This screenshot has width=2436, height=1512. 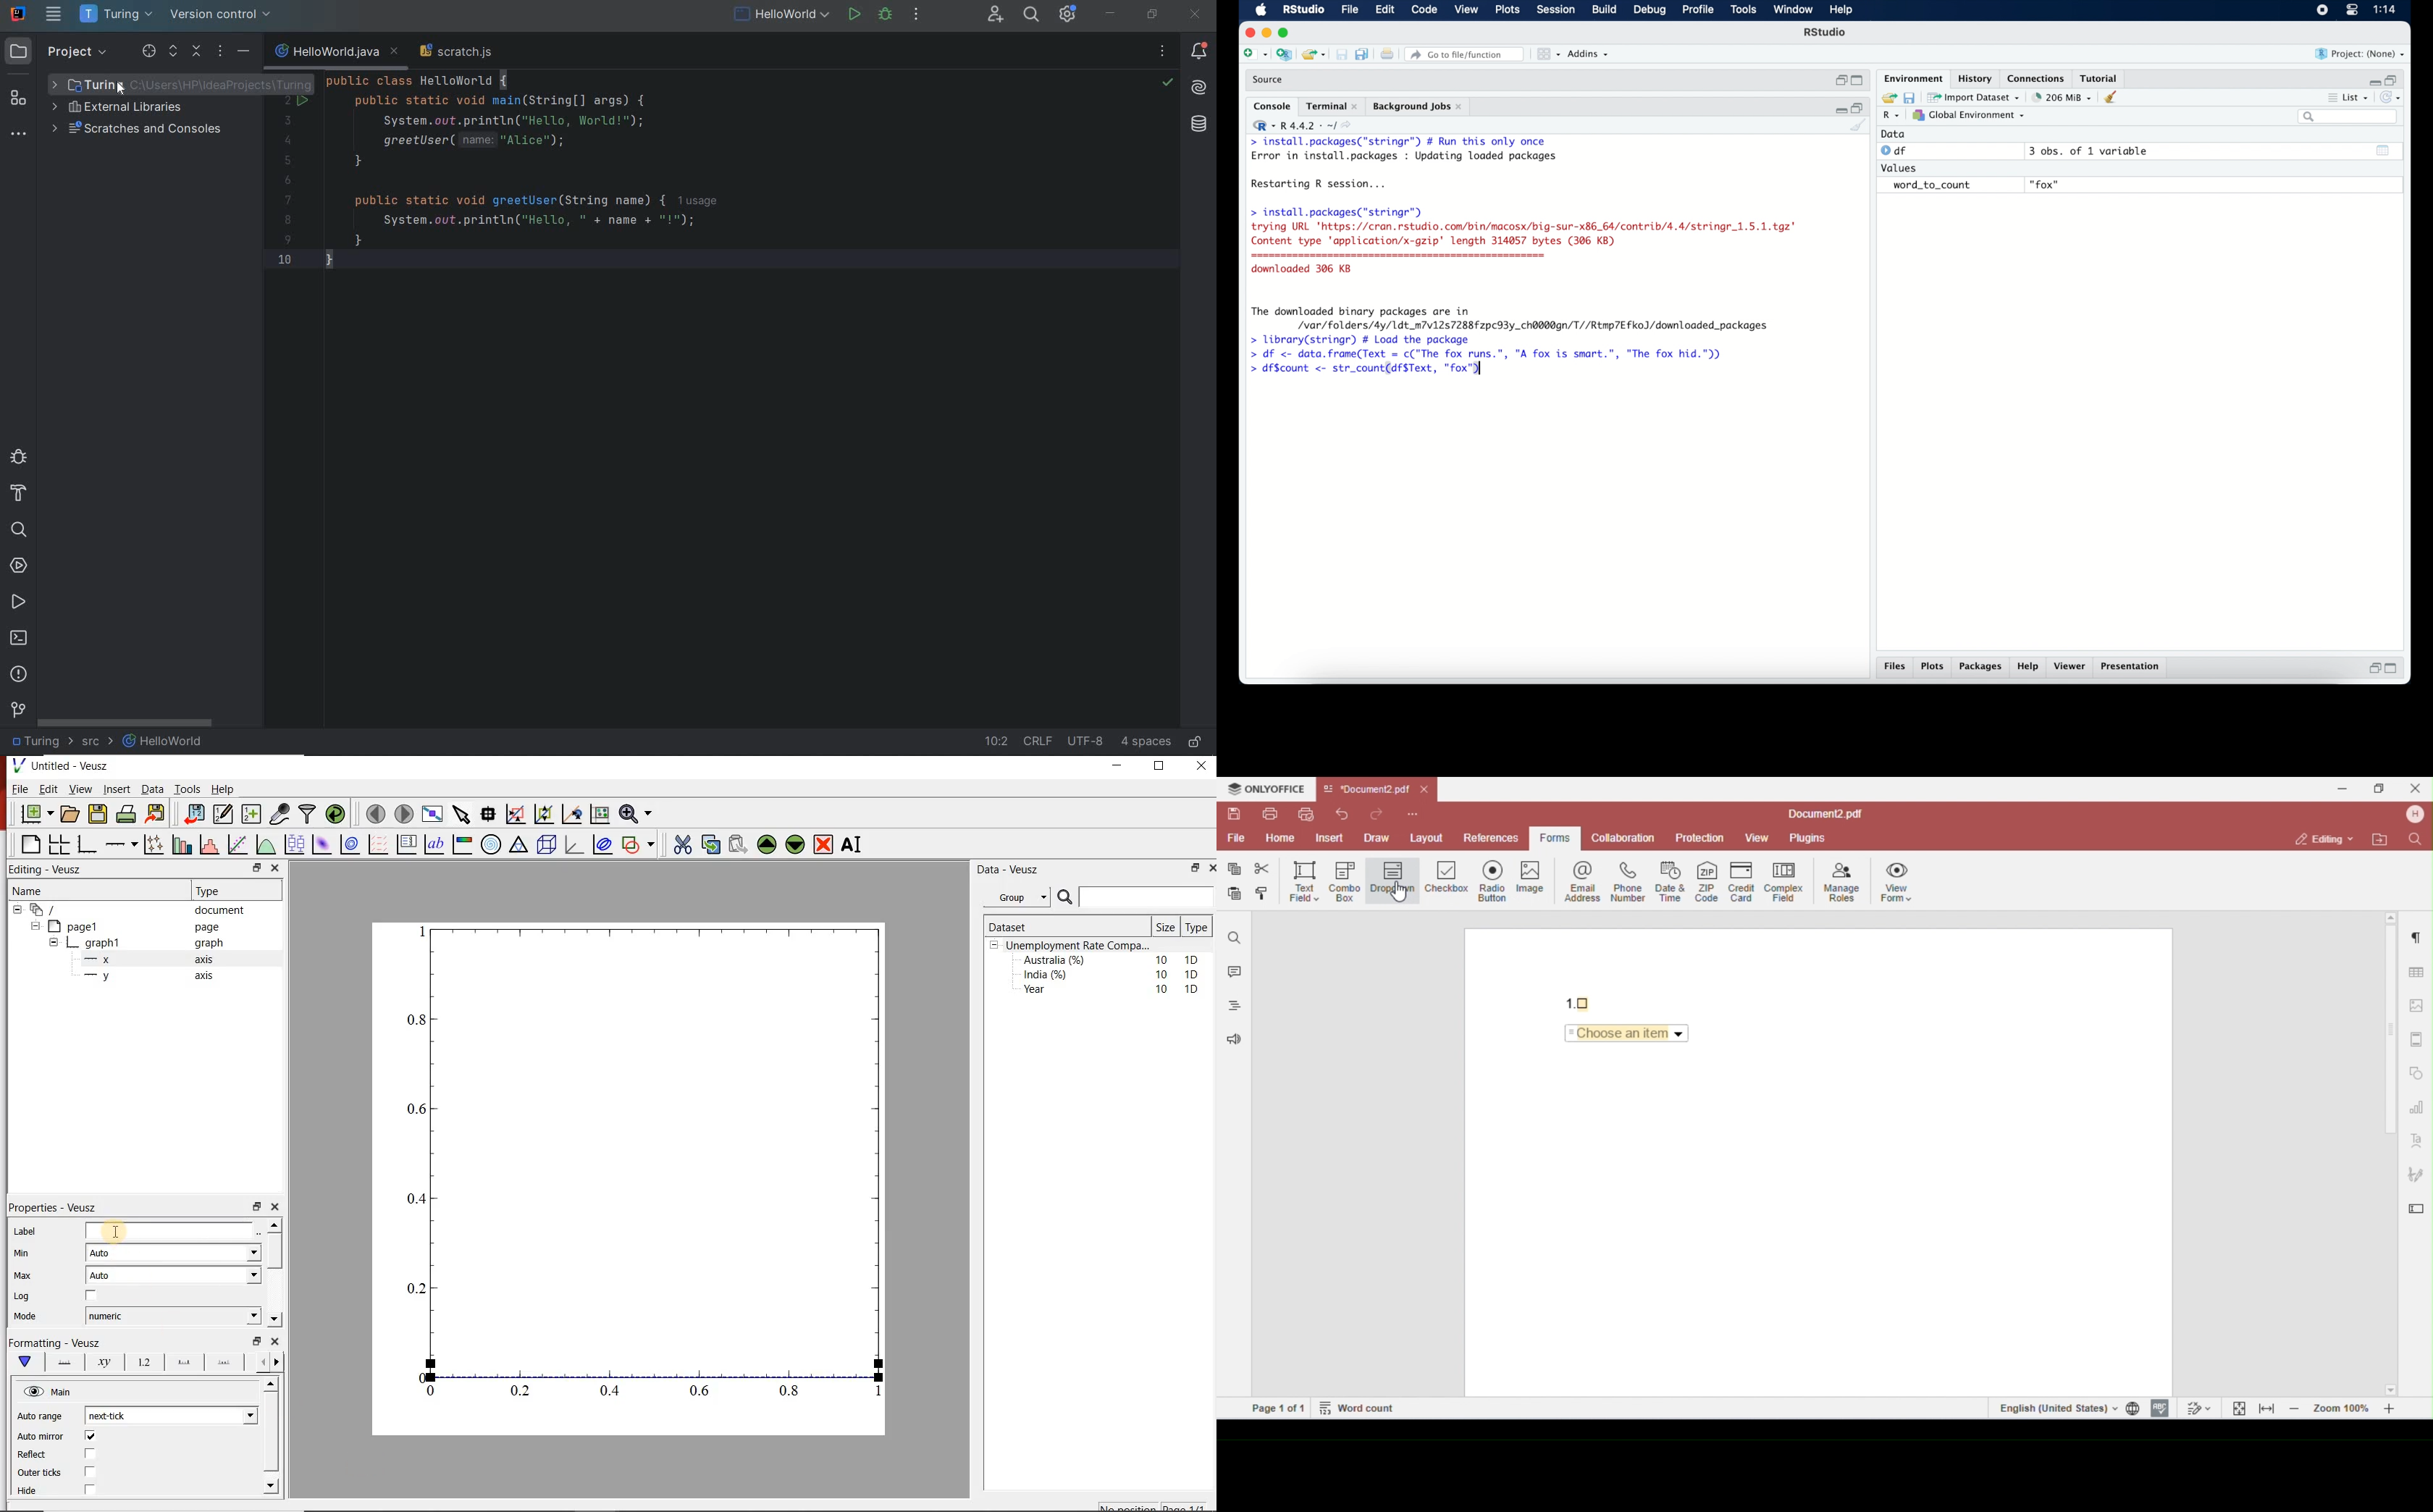 What do you see at coordinates (823, 844) in the screenshot?
I see `remove the widgets` at bounding box center [823, 844].